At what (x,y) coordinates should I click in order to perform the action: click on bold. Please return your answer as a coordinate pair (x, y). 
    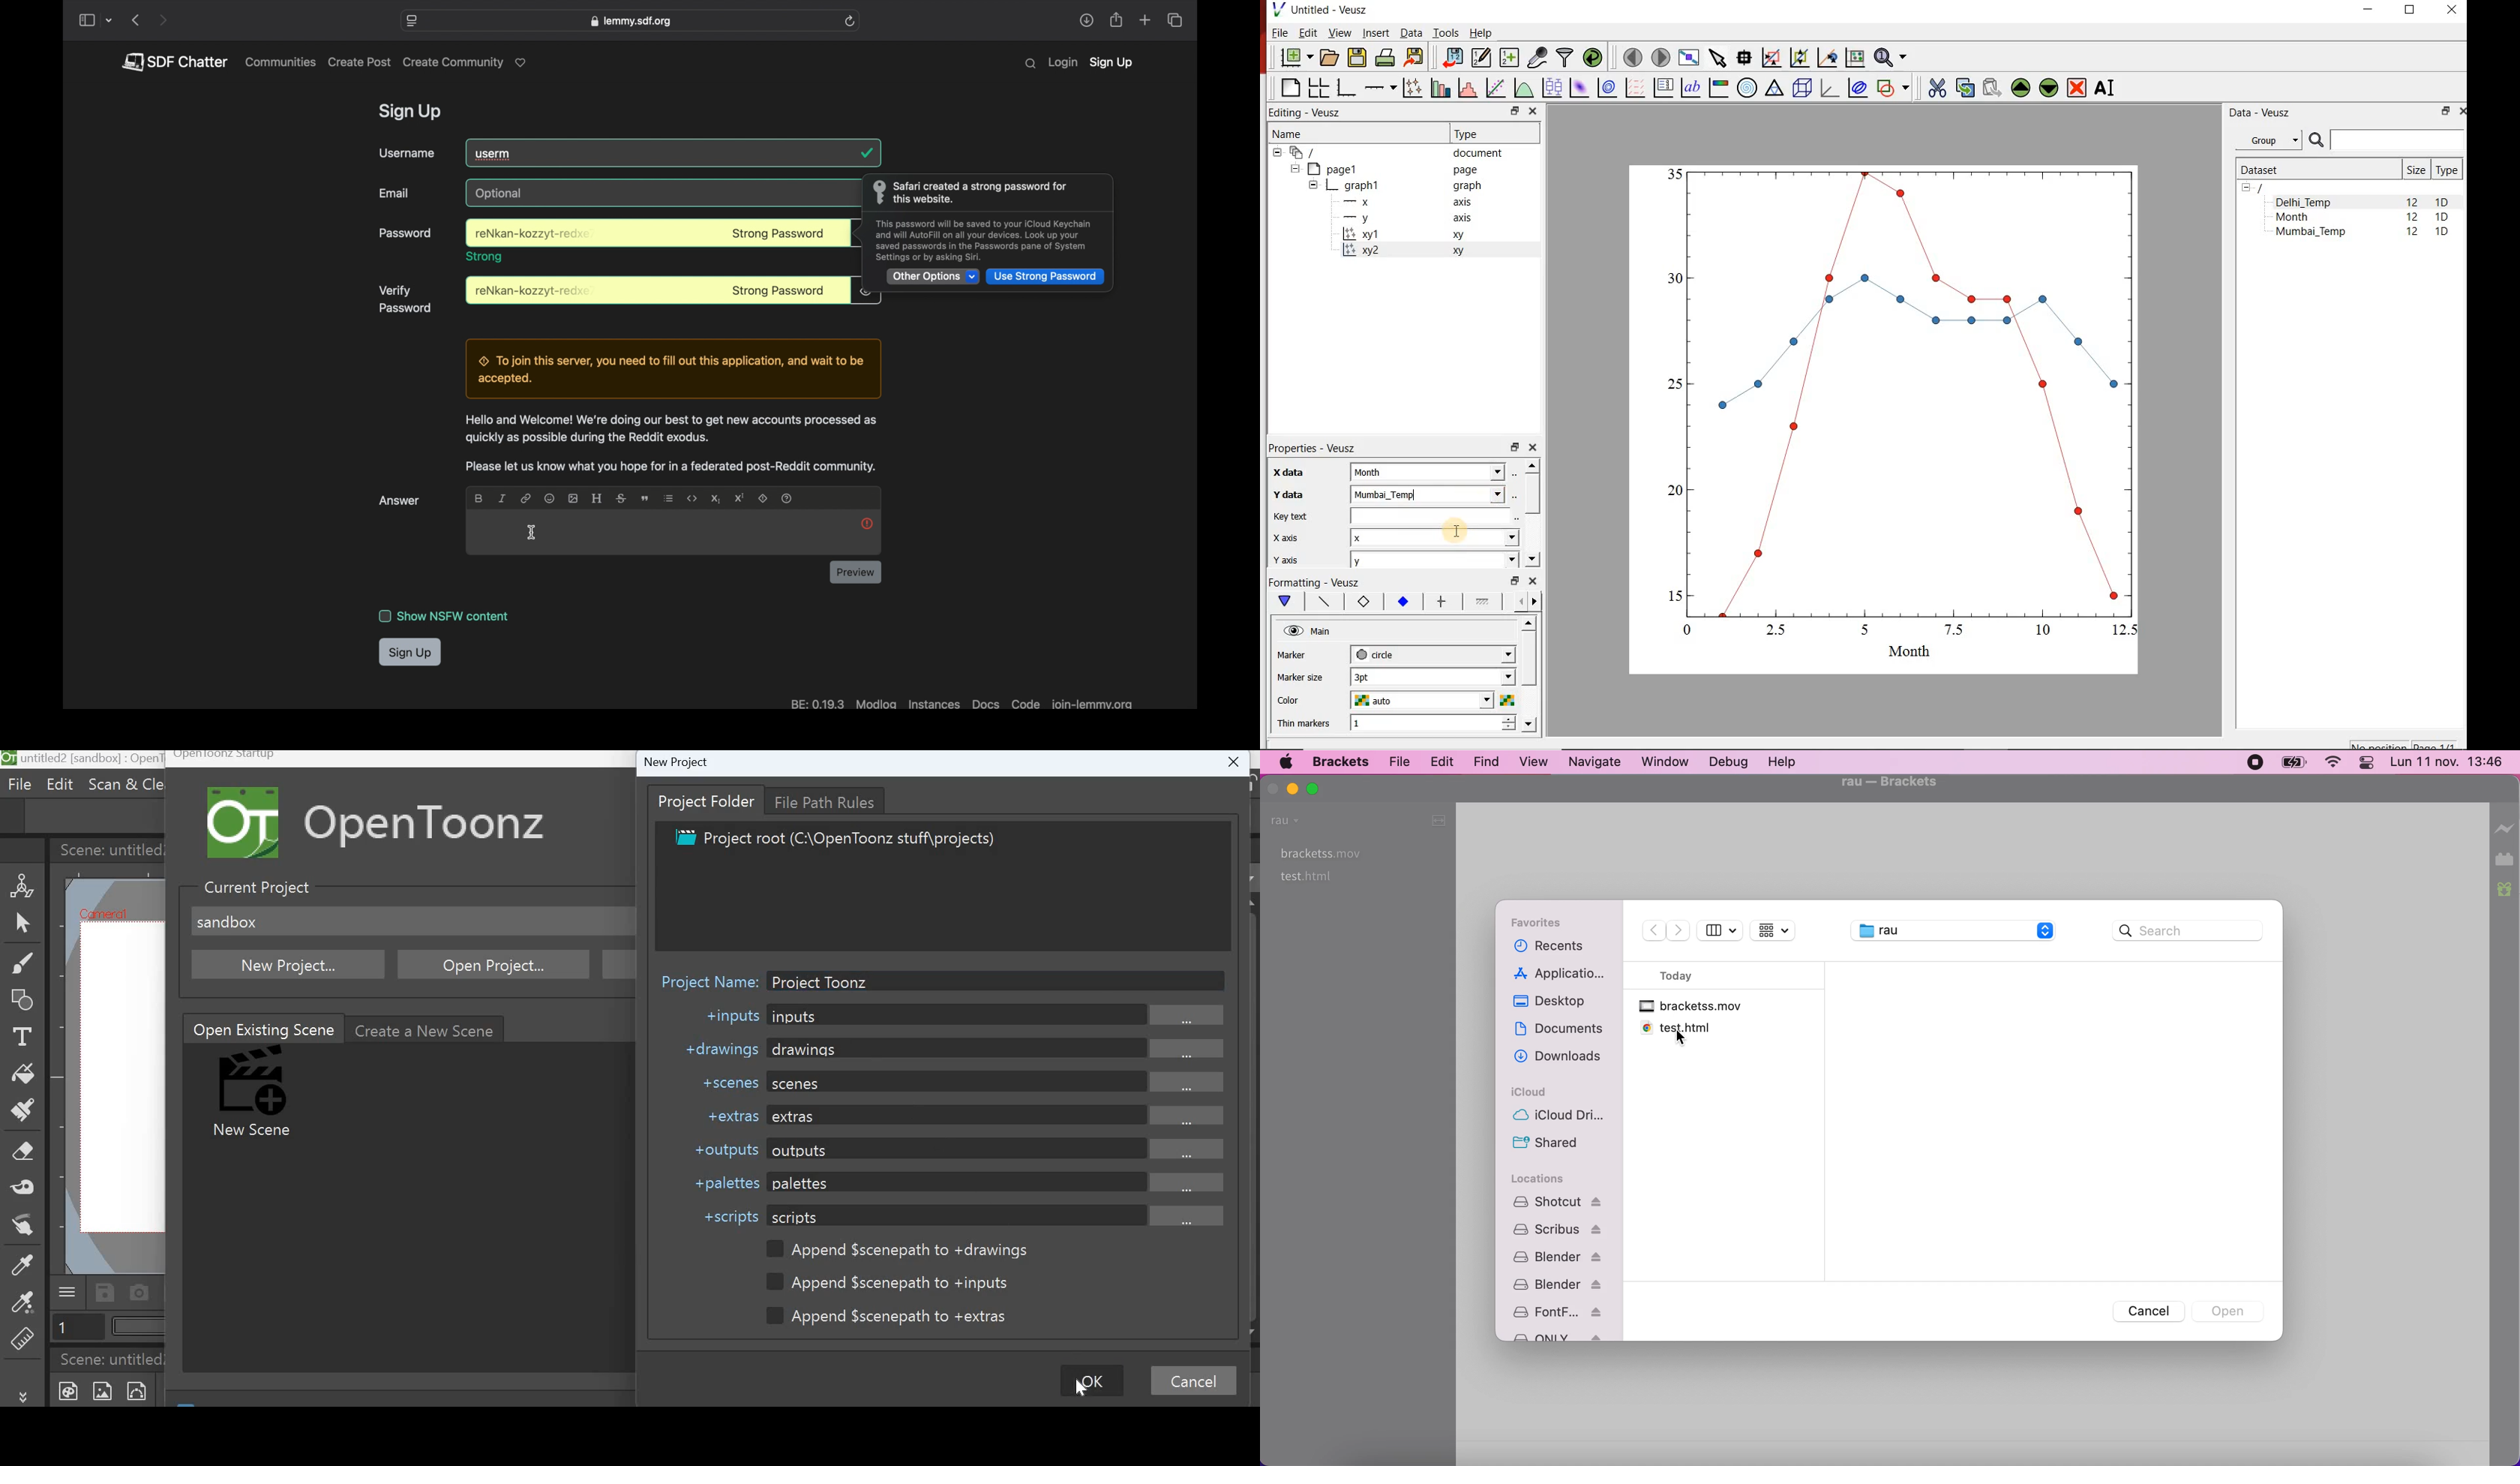
    Looking at the image, I should click on (478, 498).